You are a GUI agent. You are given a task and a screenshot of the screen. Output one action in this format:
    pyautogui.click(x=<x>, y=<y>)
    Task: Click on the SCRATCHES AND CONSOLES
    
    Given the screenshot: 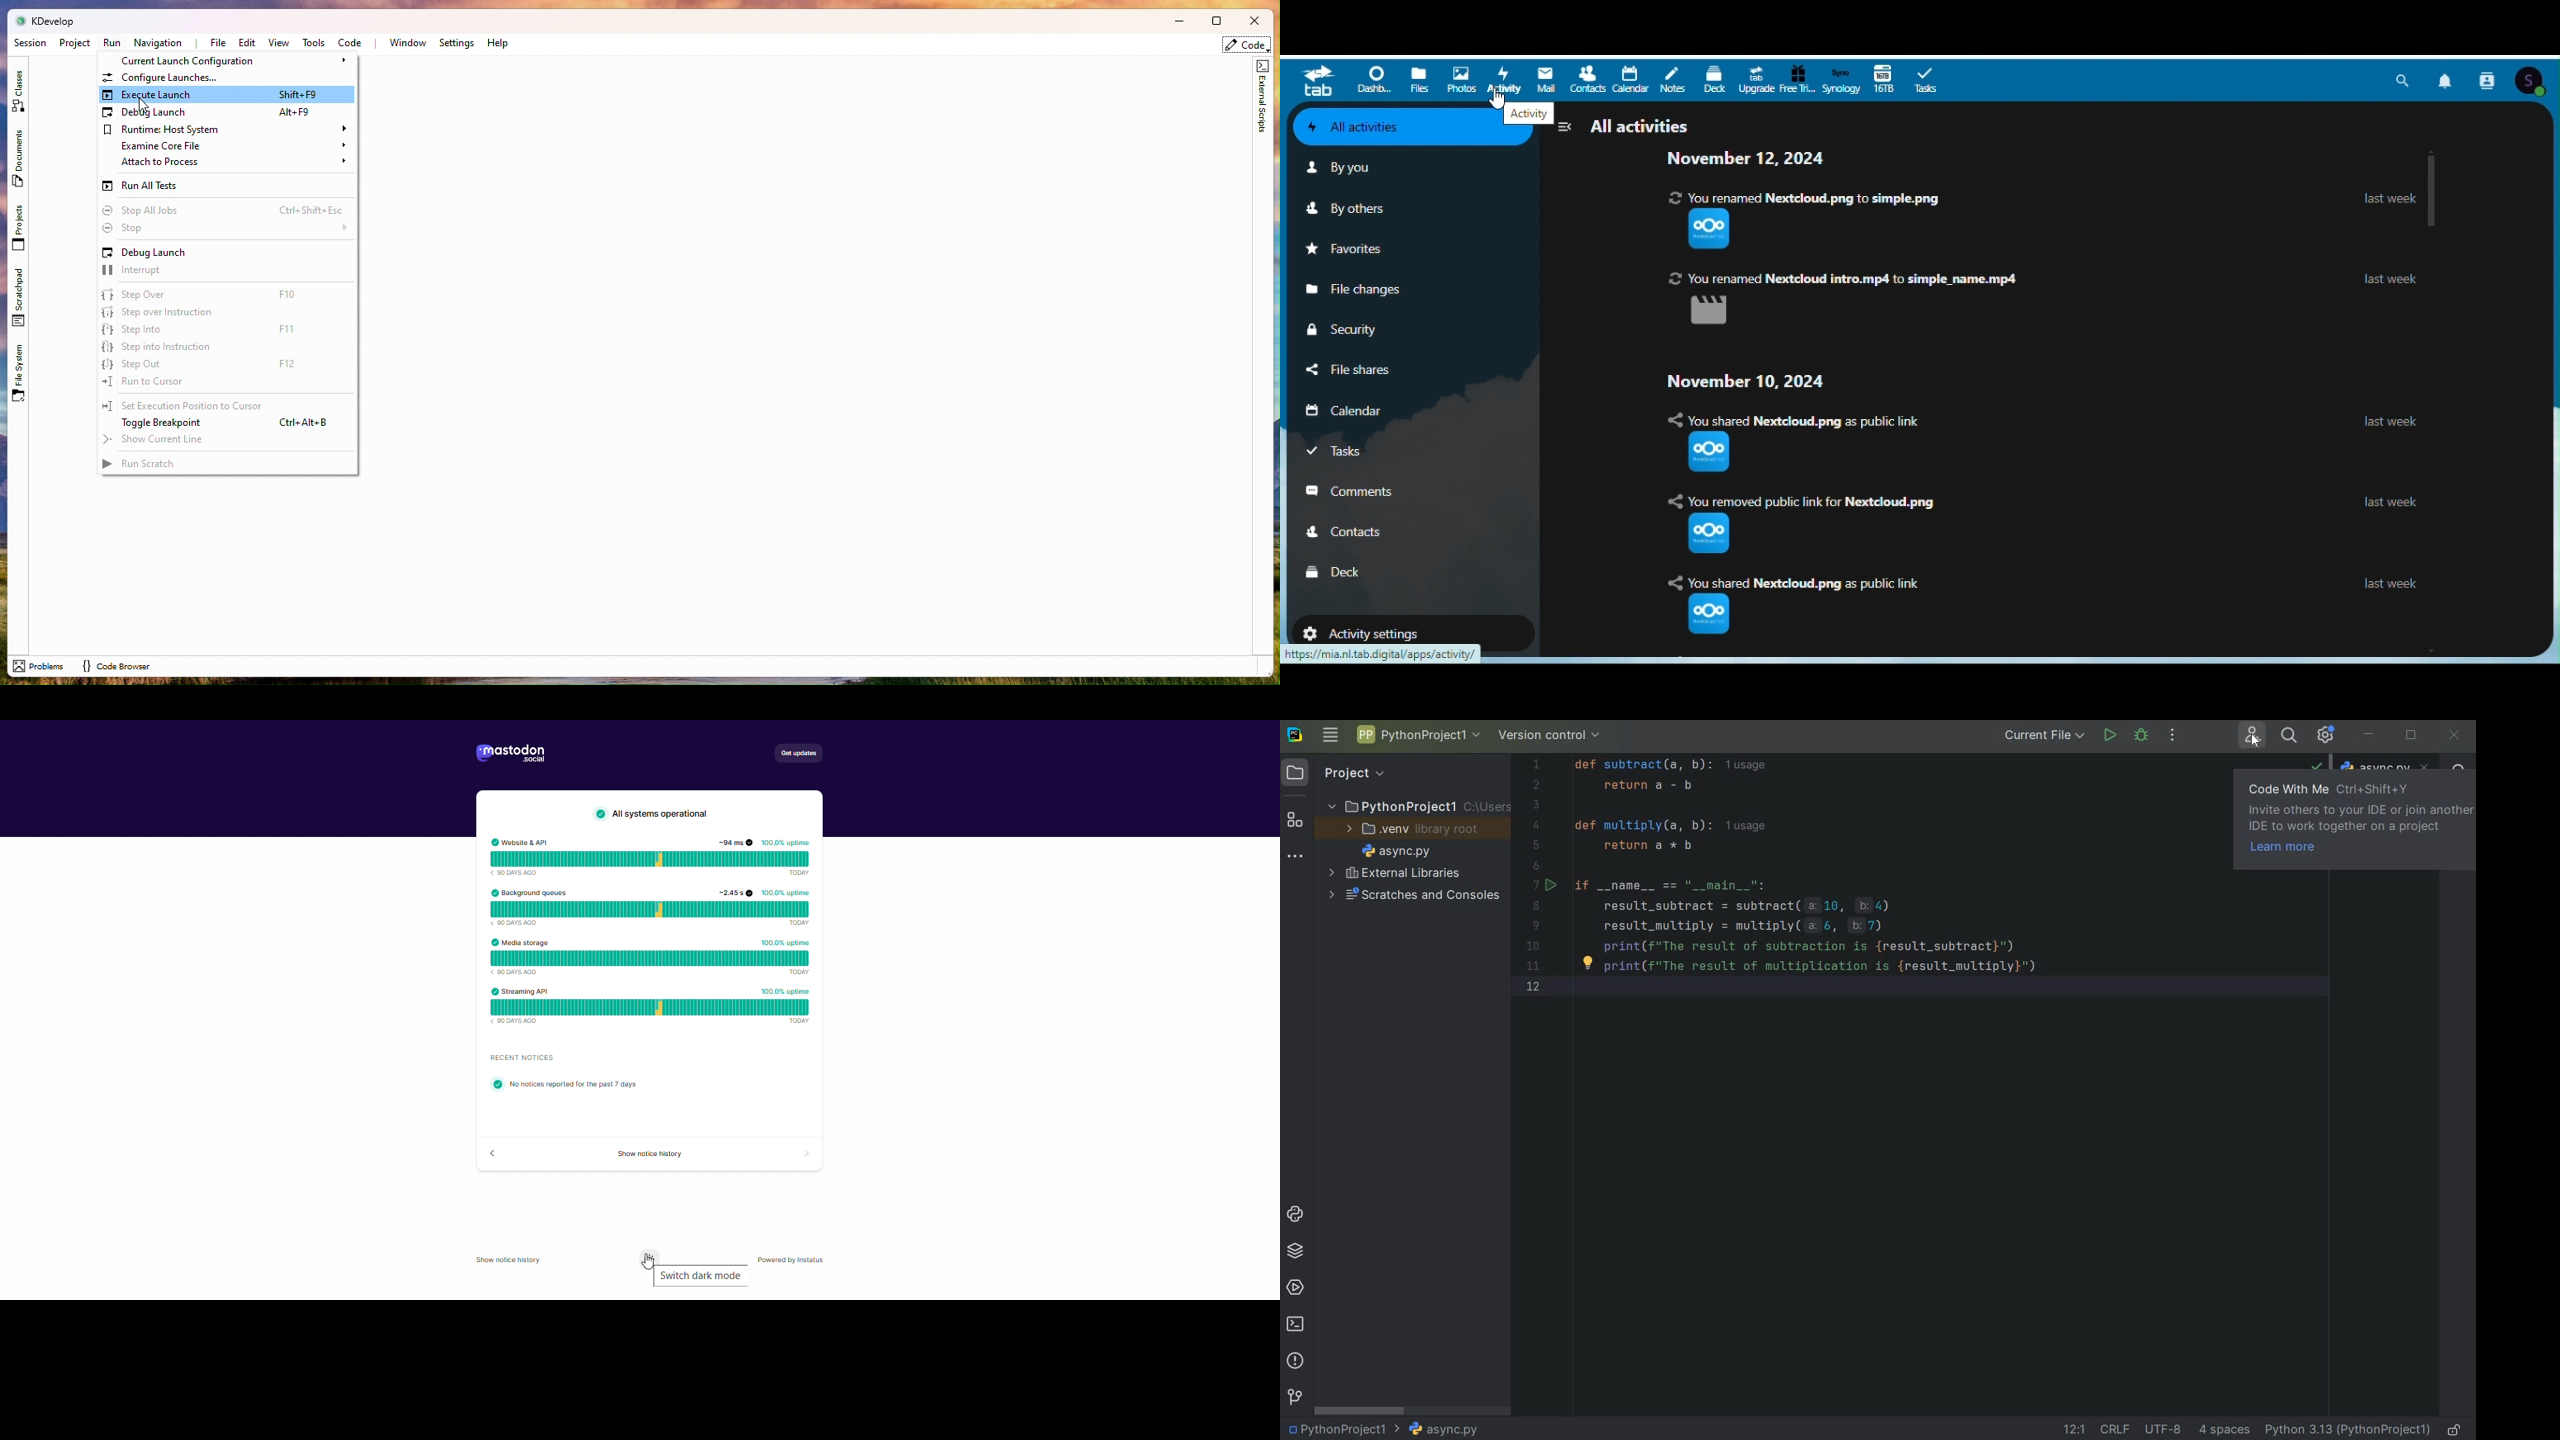 What is the action you would take?
    pyautogui.click(x=1415, y=895)
    